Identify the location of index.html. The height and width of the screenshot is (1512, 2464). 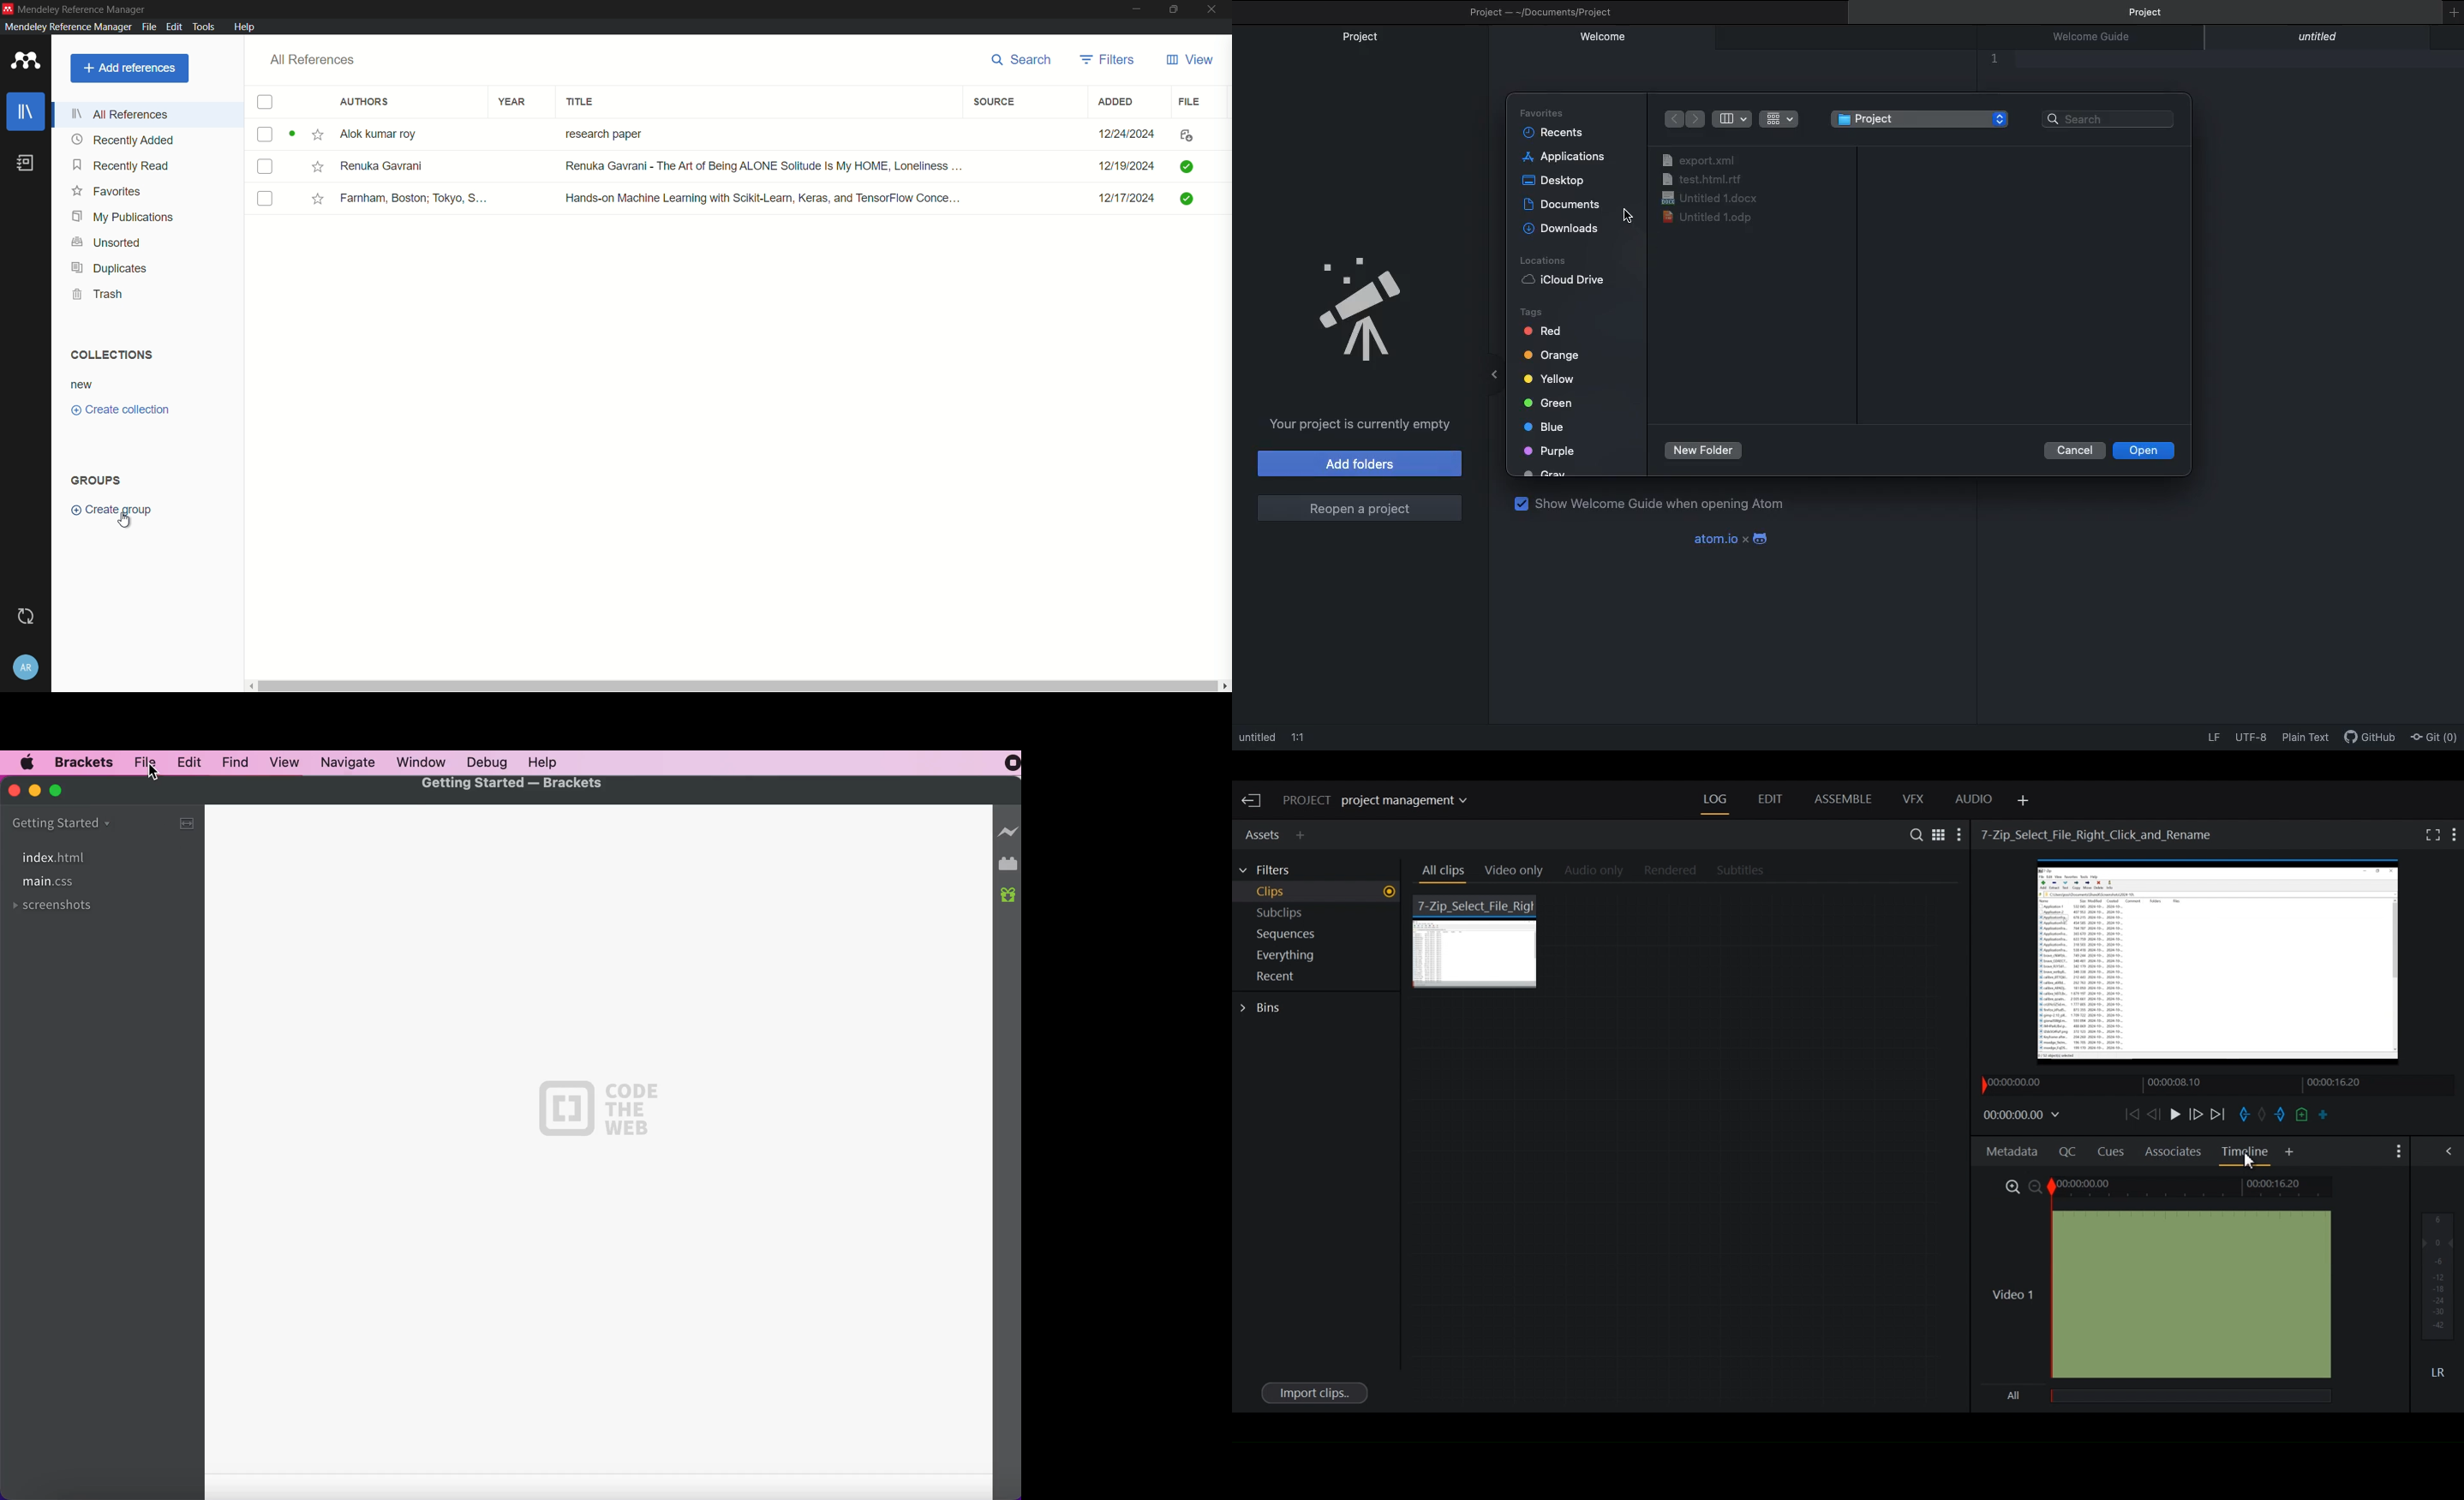
(81, 856).